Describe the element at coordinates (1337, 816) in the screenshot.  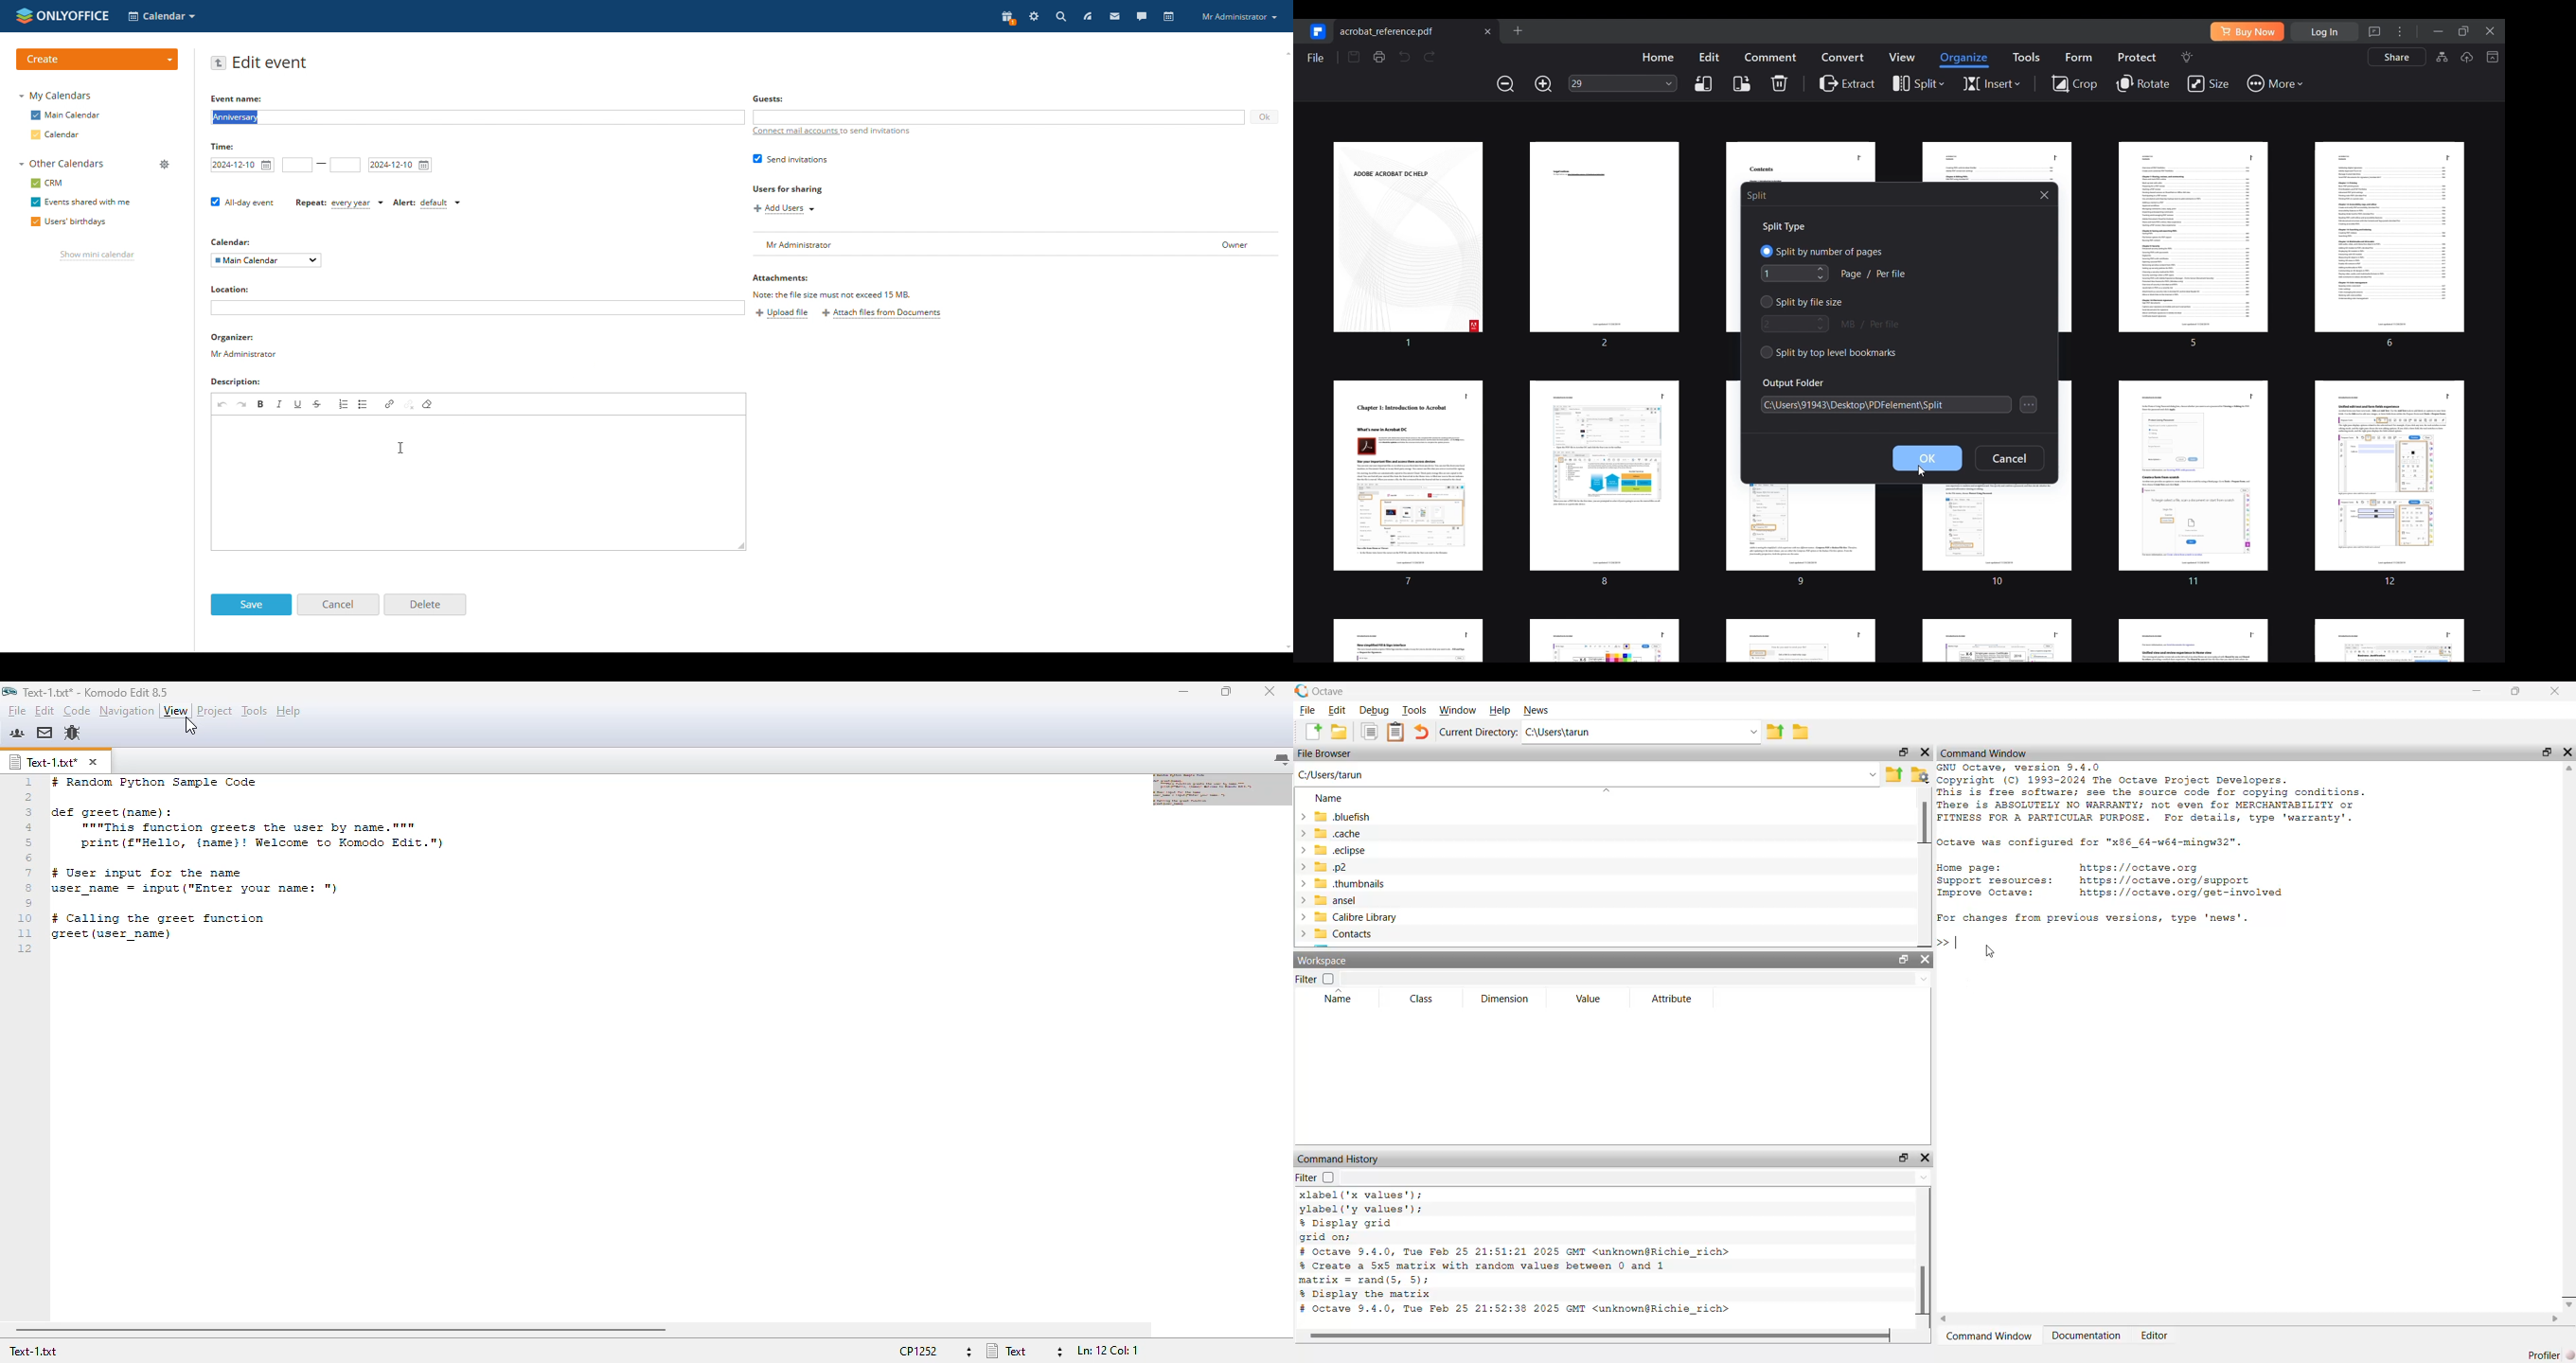
I see `bluefish` at that location.